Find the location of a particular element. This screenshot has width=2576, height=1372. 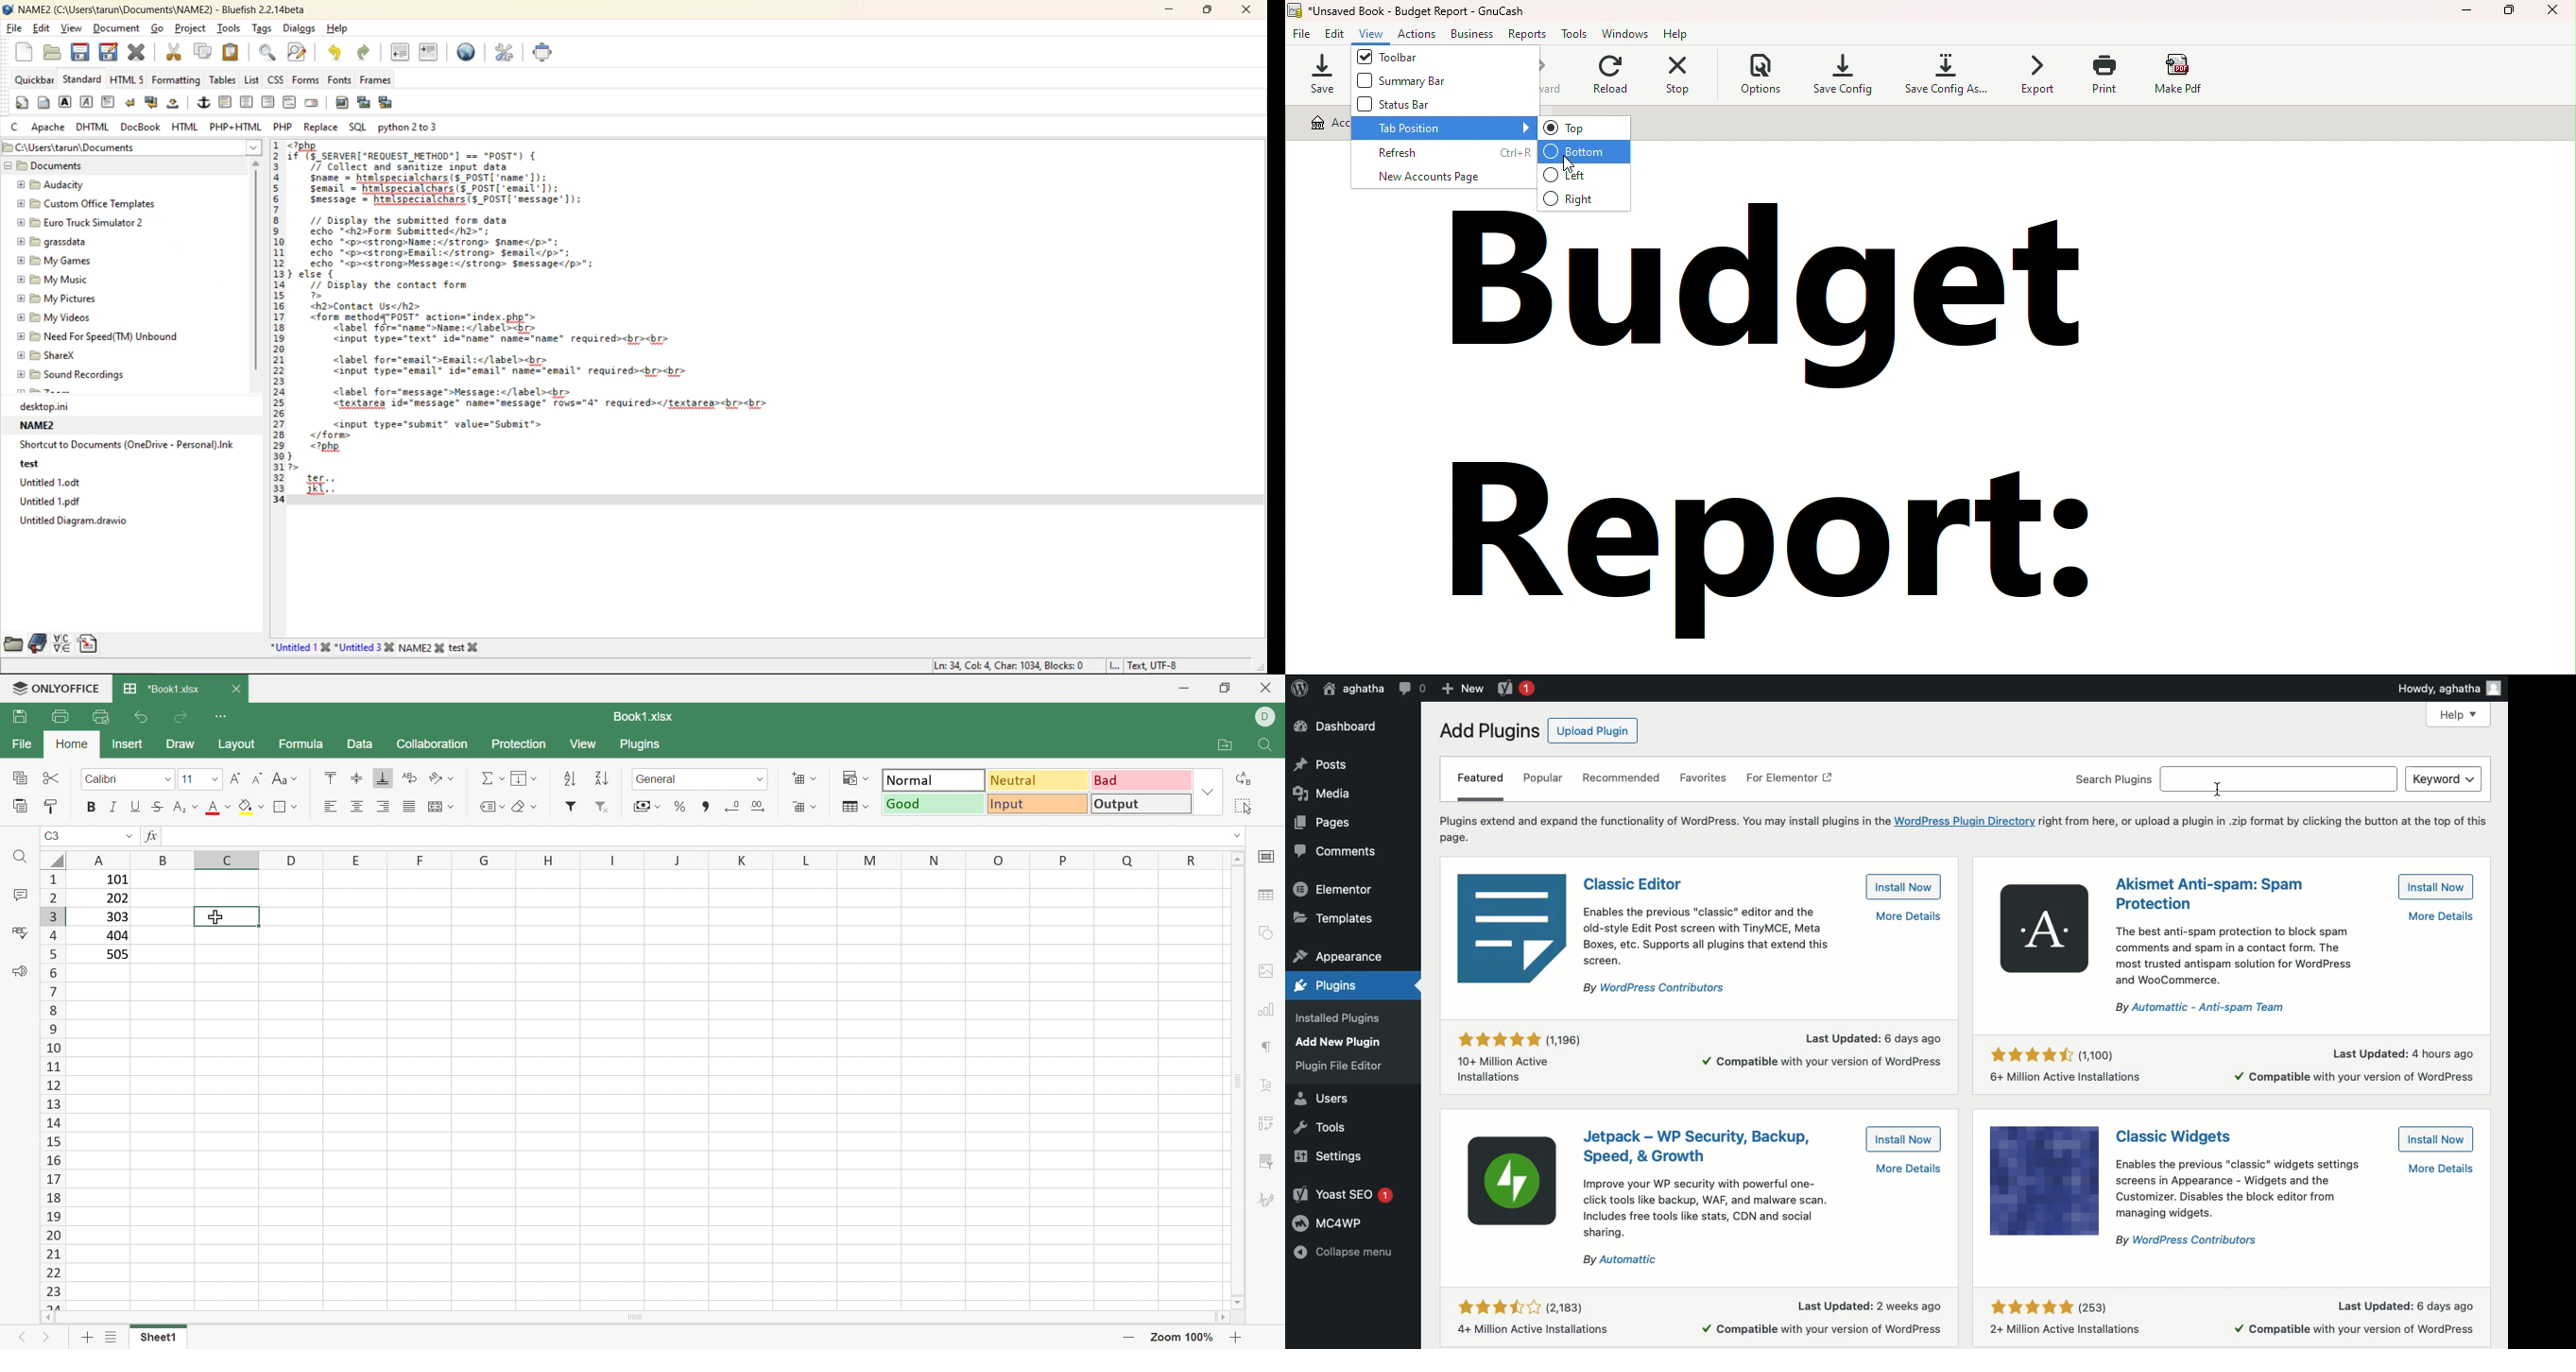

Enables the previous "classic" editor and the
old-style Edit Post screen with TinyMCE, Meta
Boxes, etc. Supports all plugins that extend this
screen. is located at coordinates (1763, 950).